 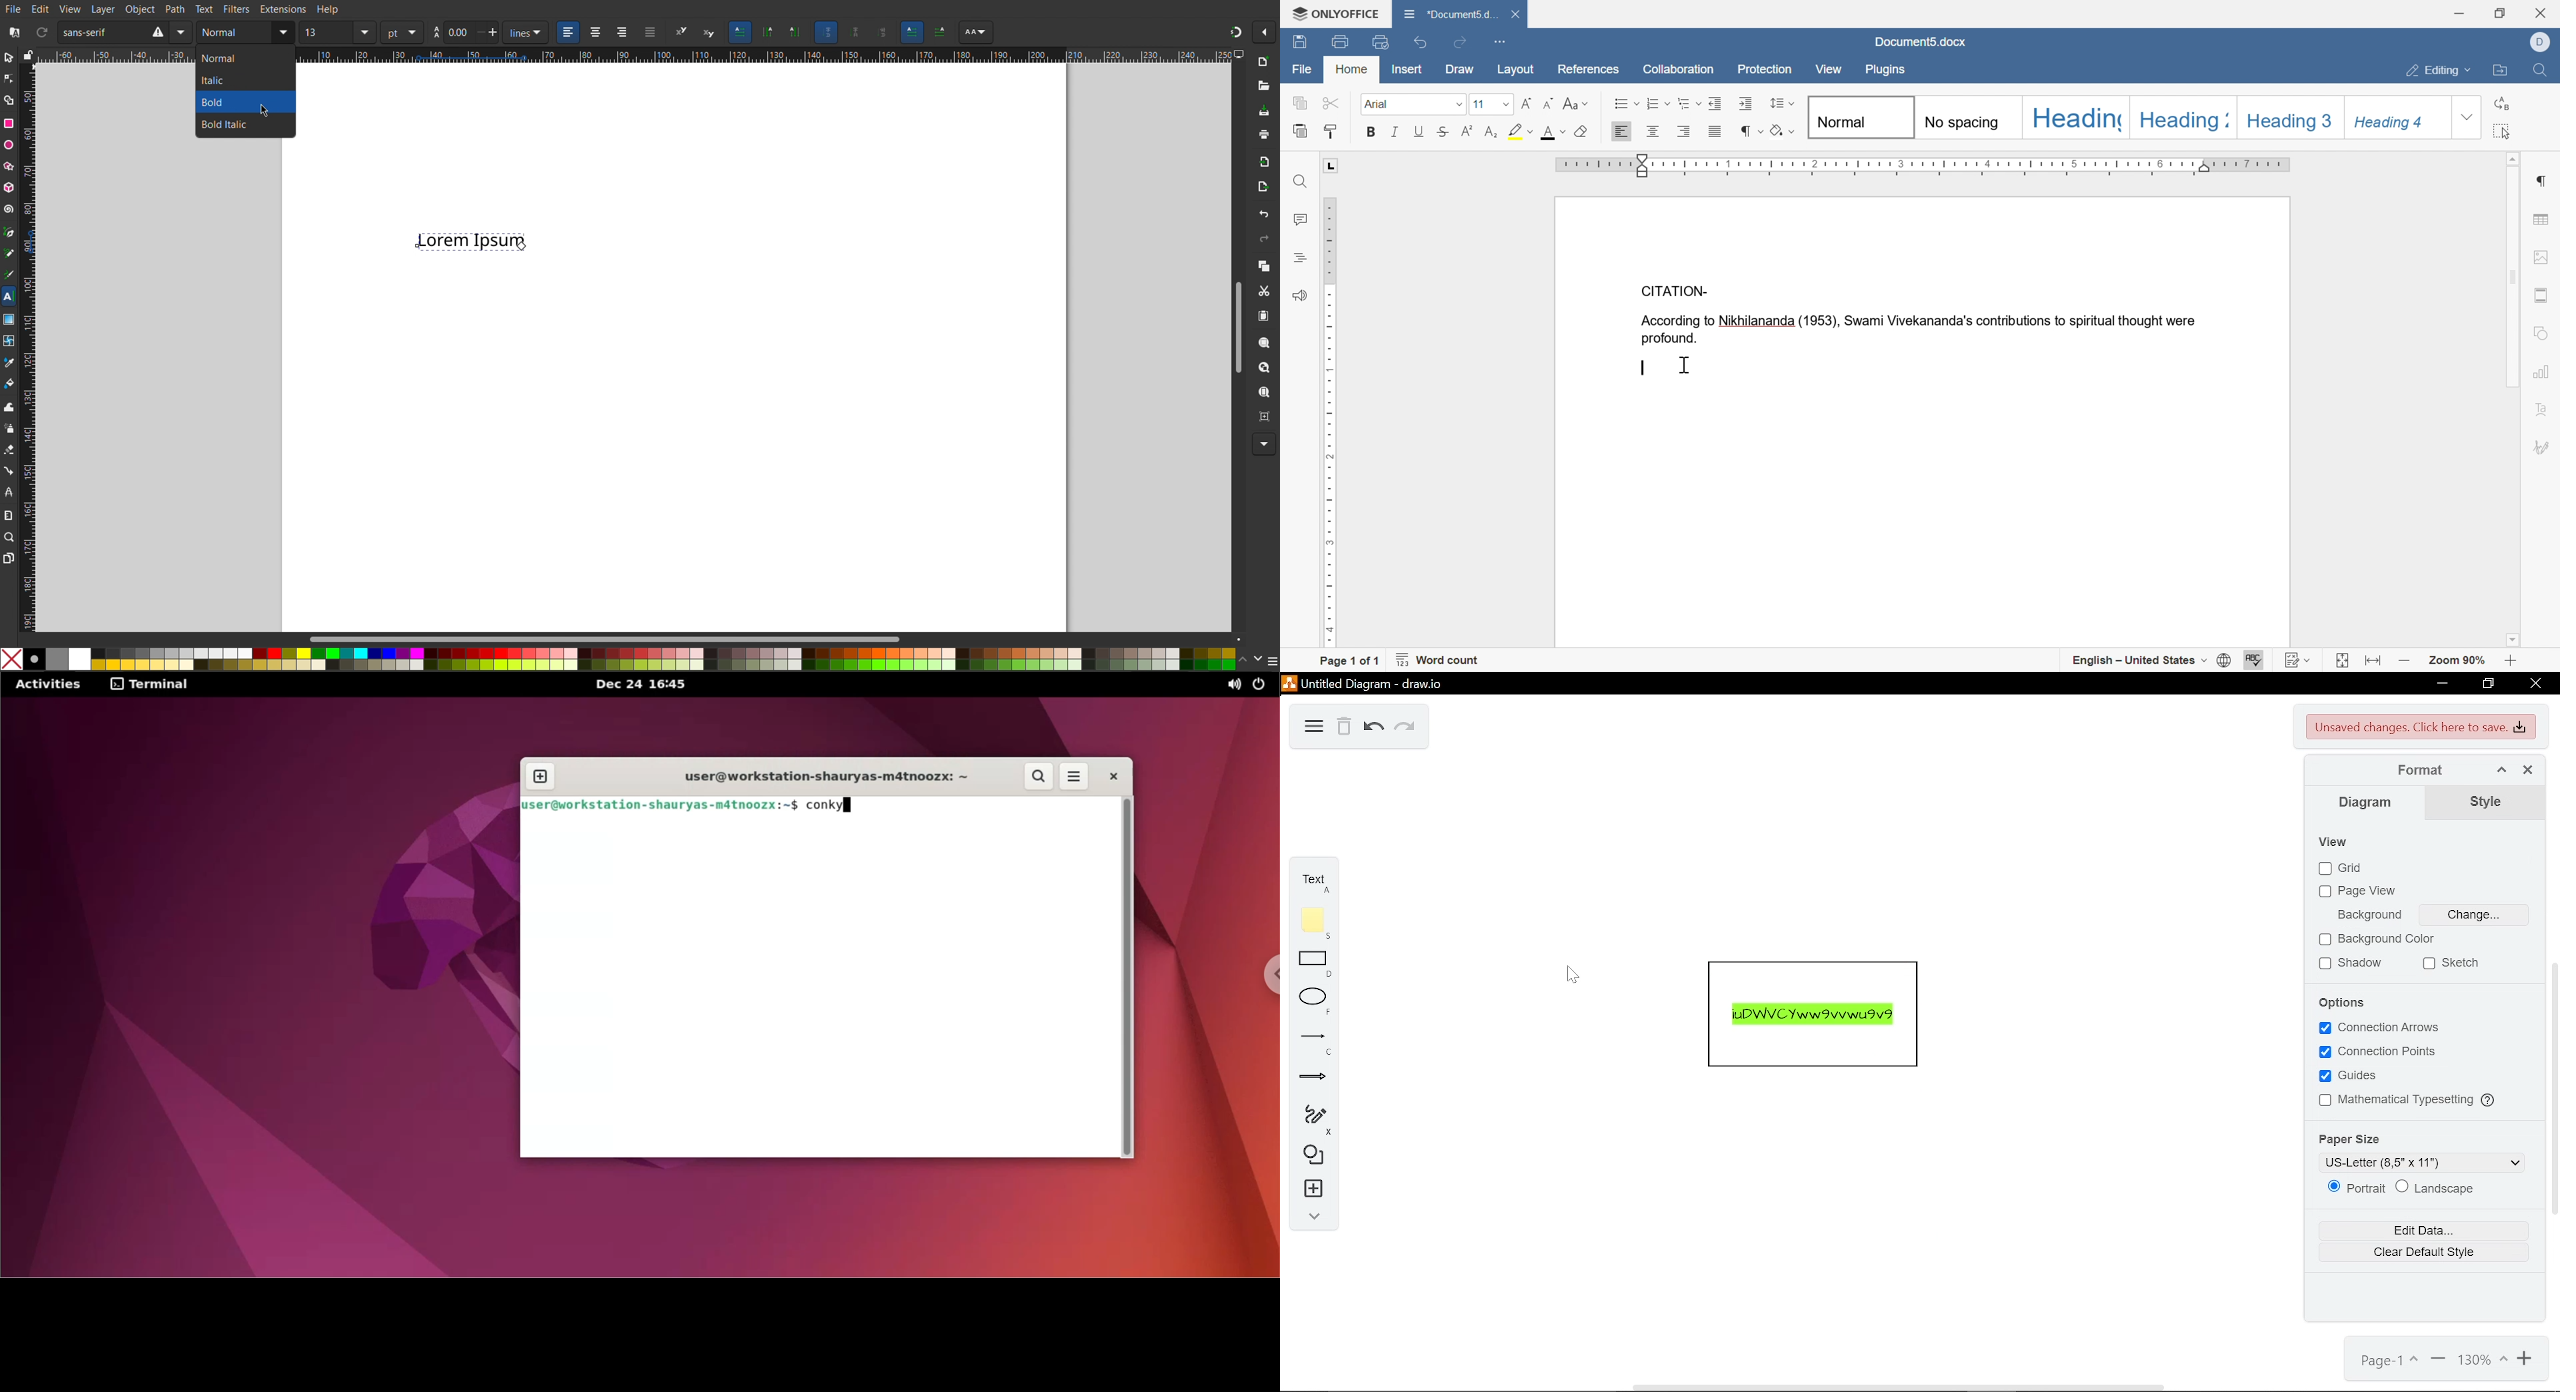 What do you see at coordinates (1327, 133) in the screenshot?
I see `copy style` at bounding box center [1327, 133].